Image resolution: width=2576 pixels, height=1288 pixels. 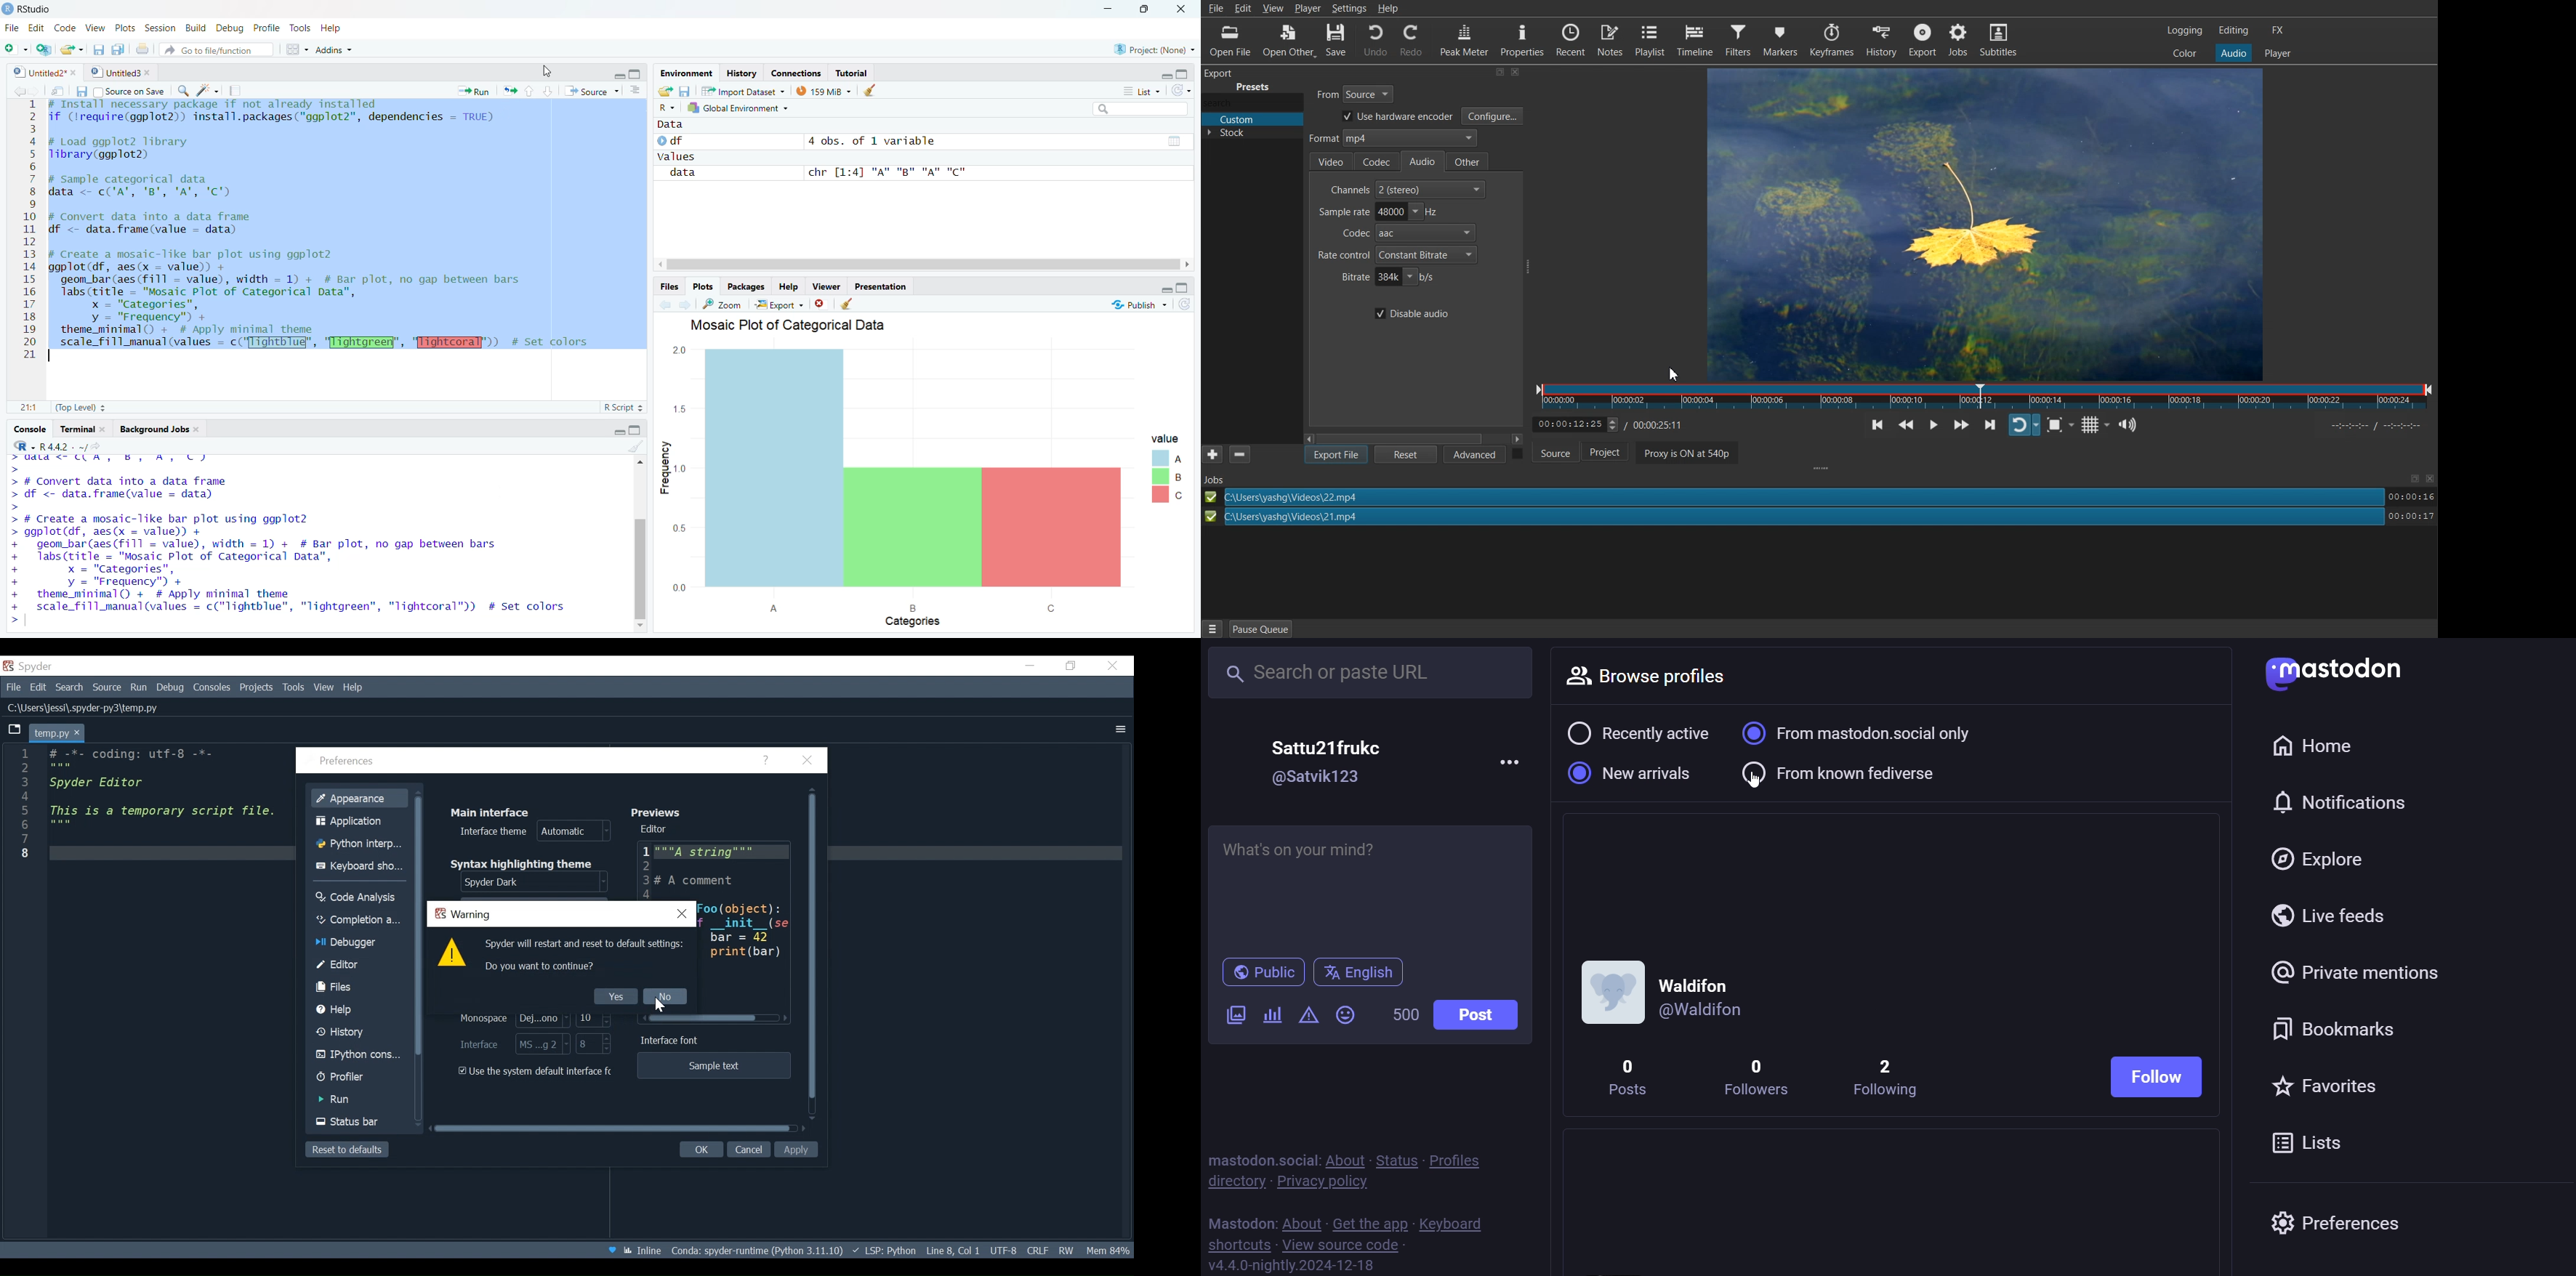 What do you see at coordinates (2335, 673) in the screenshot?
I see `mastodon` at bounding box center [2335, 673].